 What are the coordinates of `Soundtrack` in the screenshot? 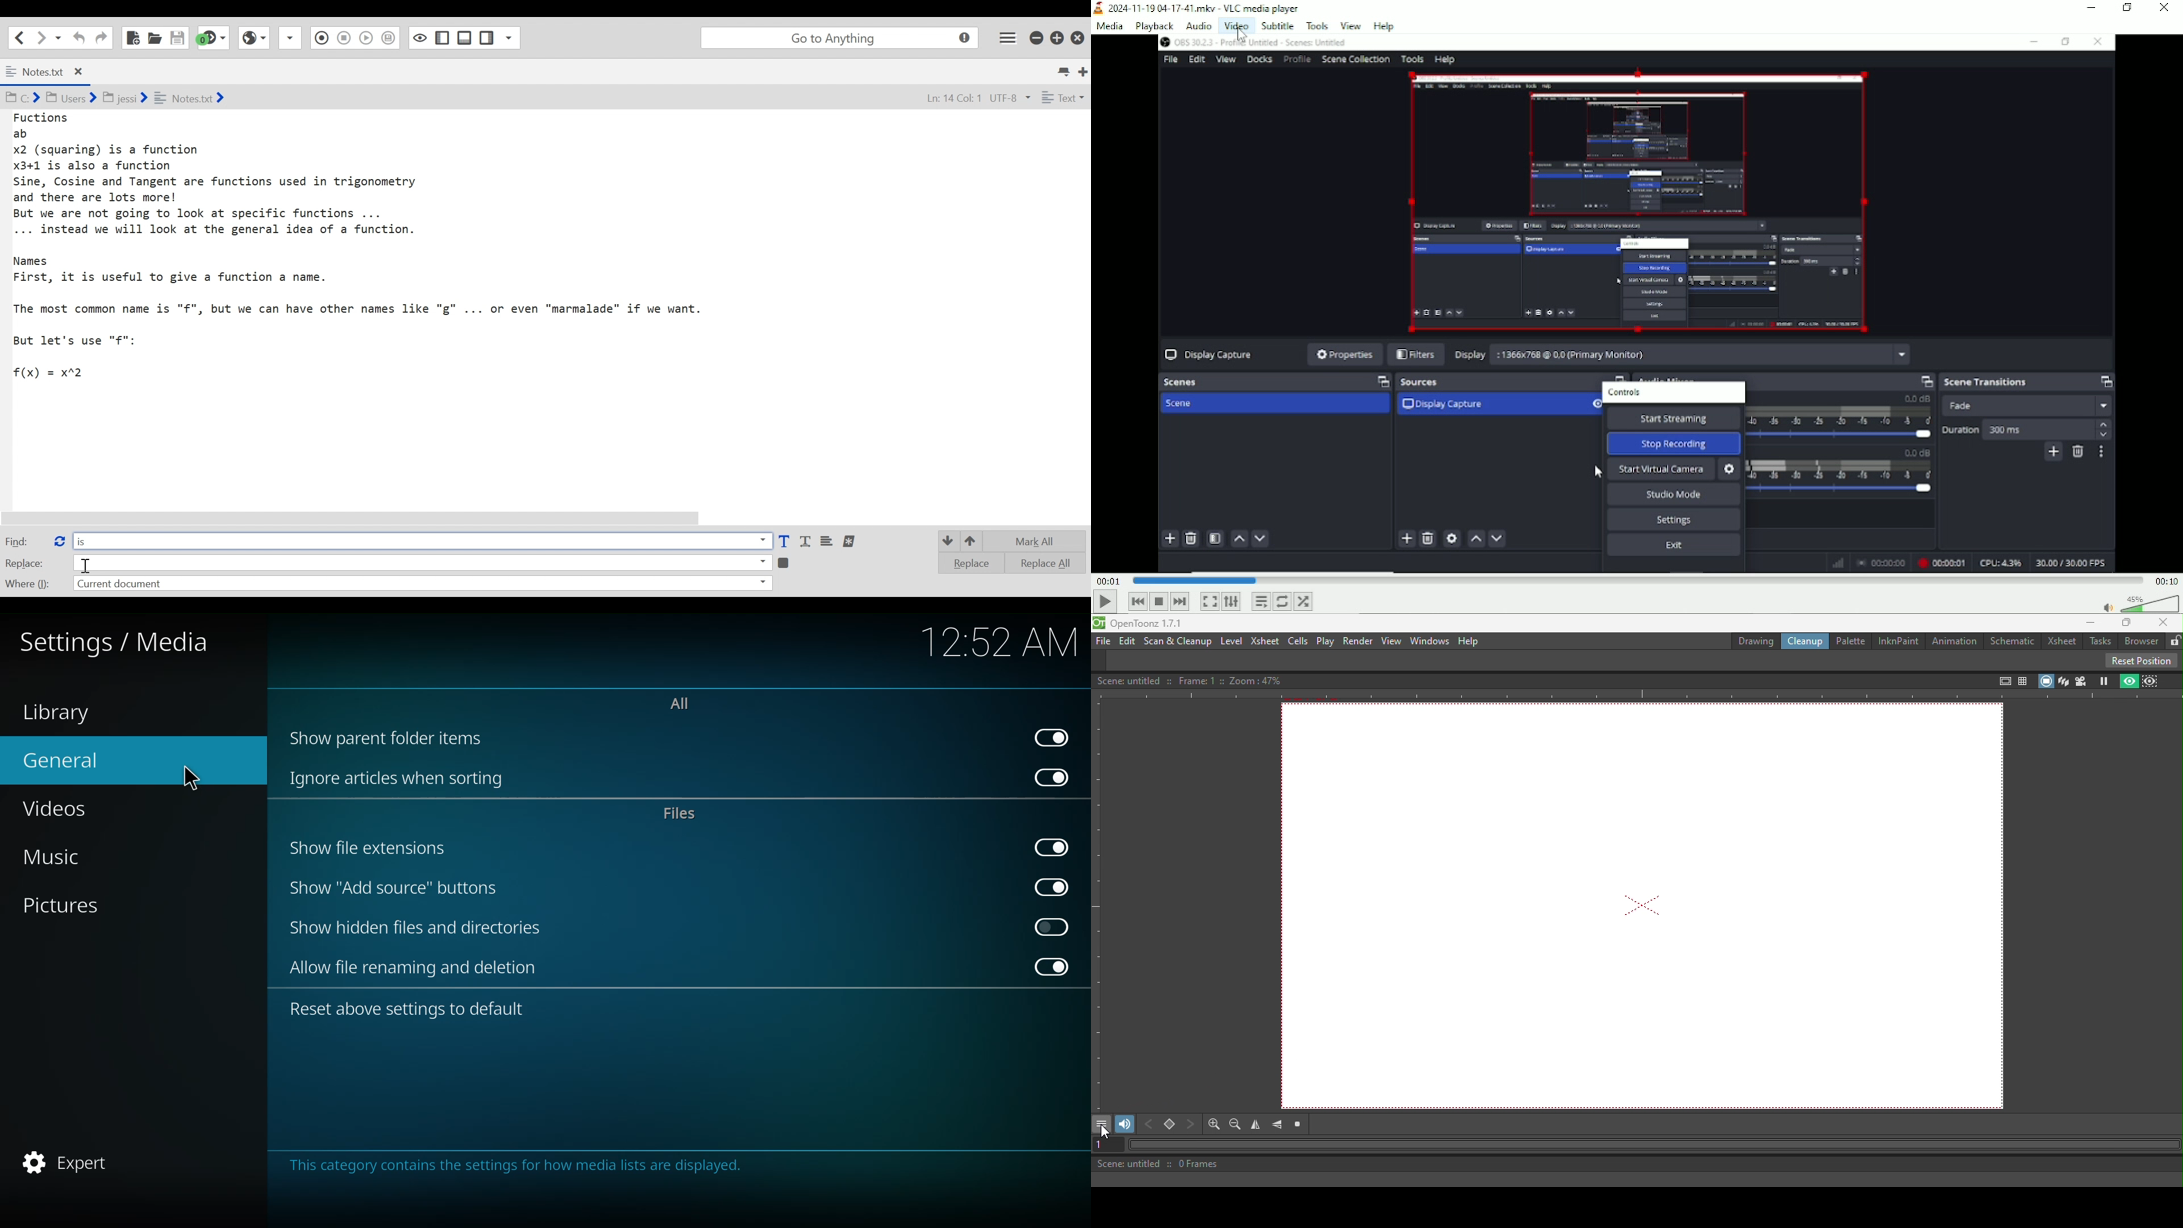 It's located at (1124, 1124).